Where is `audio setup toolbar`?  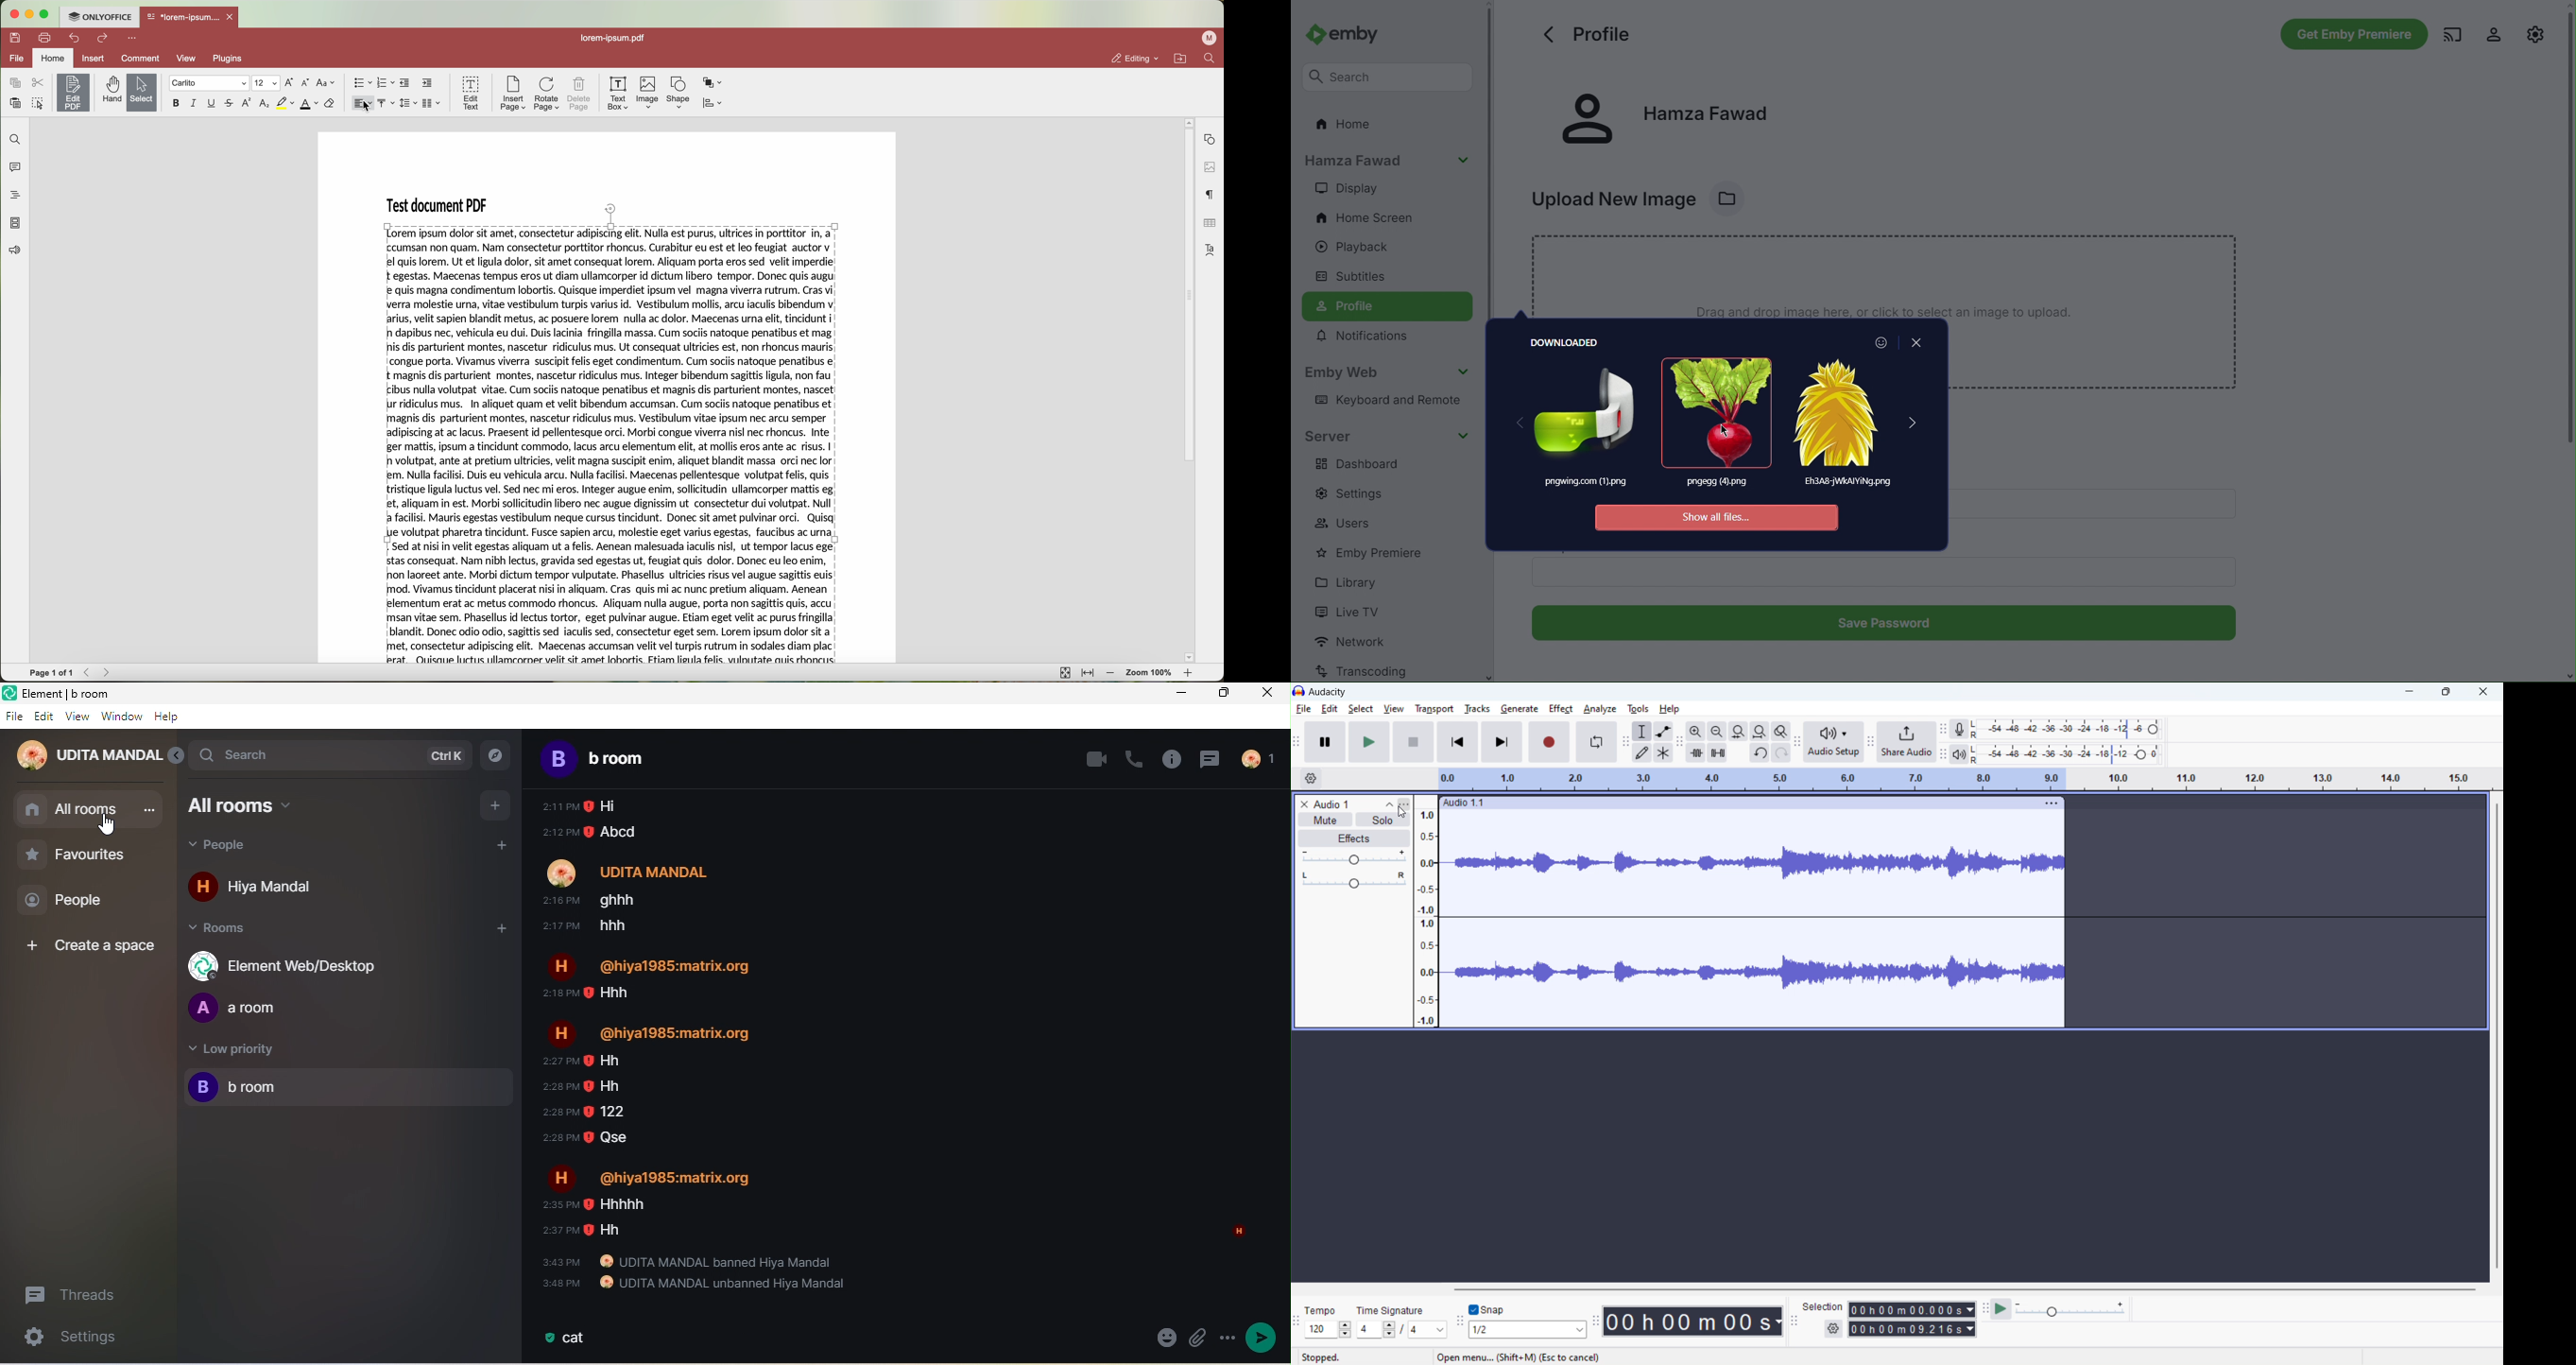 audio setup toolbar is located at coordinates (1797, 743).